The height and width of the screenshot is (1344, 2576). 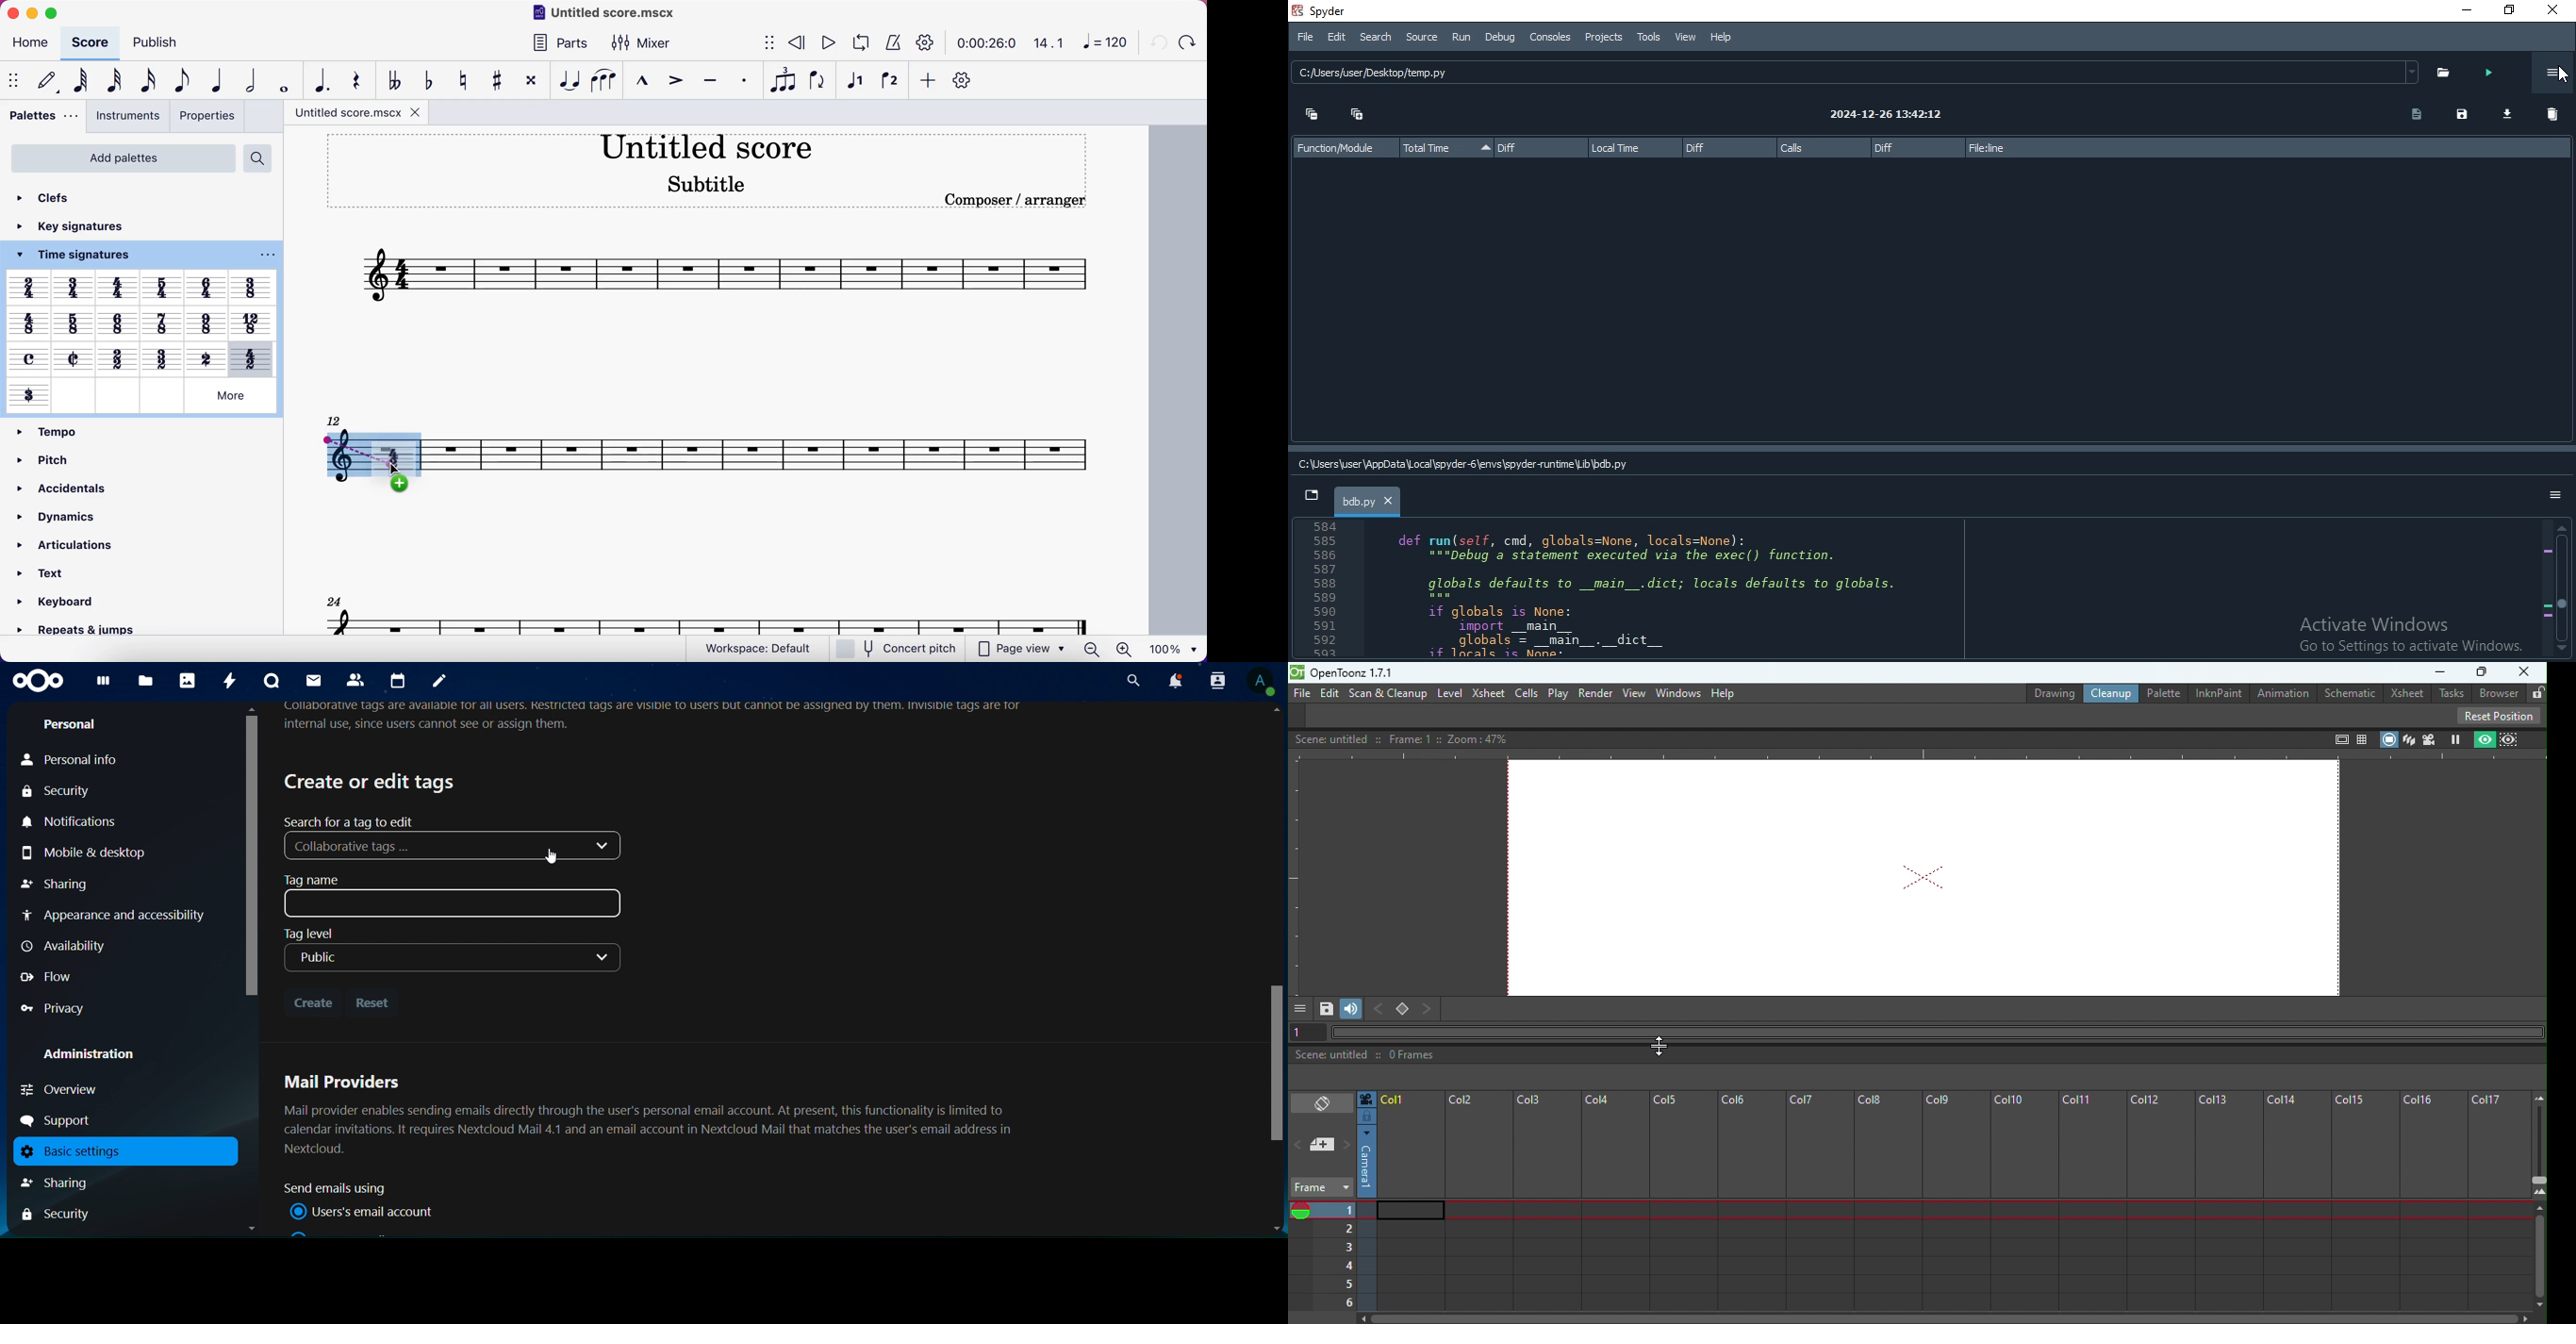 What do you see at coordinates (2449, 72) in the screenshot?
I see `open folder` at bounding box center [2449, 72].